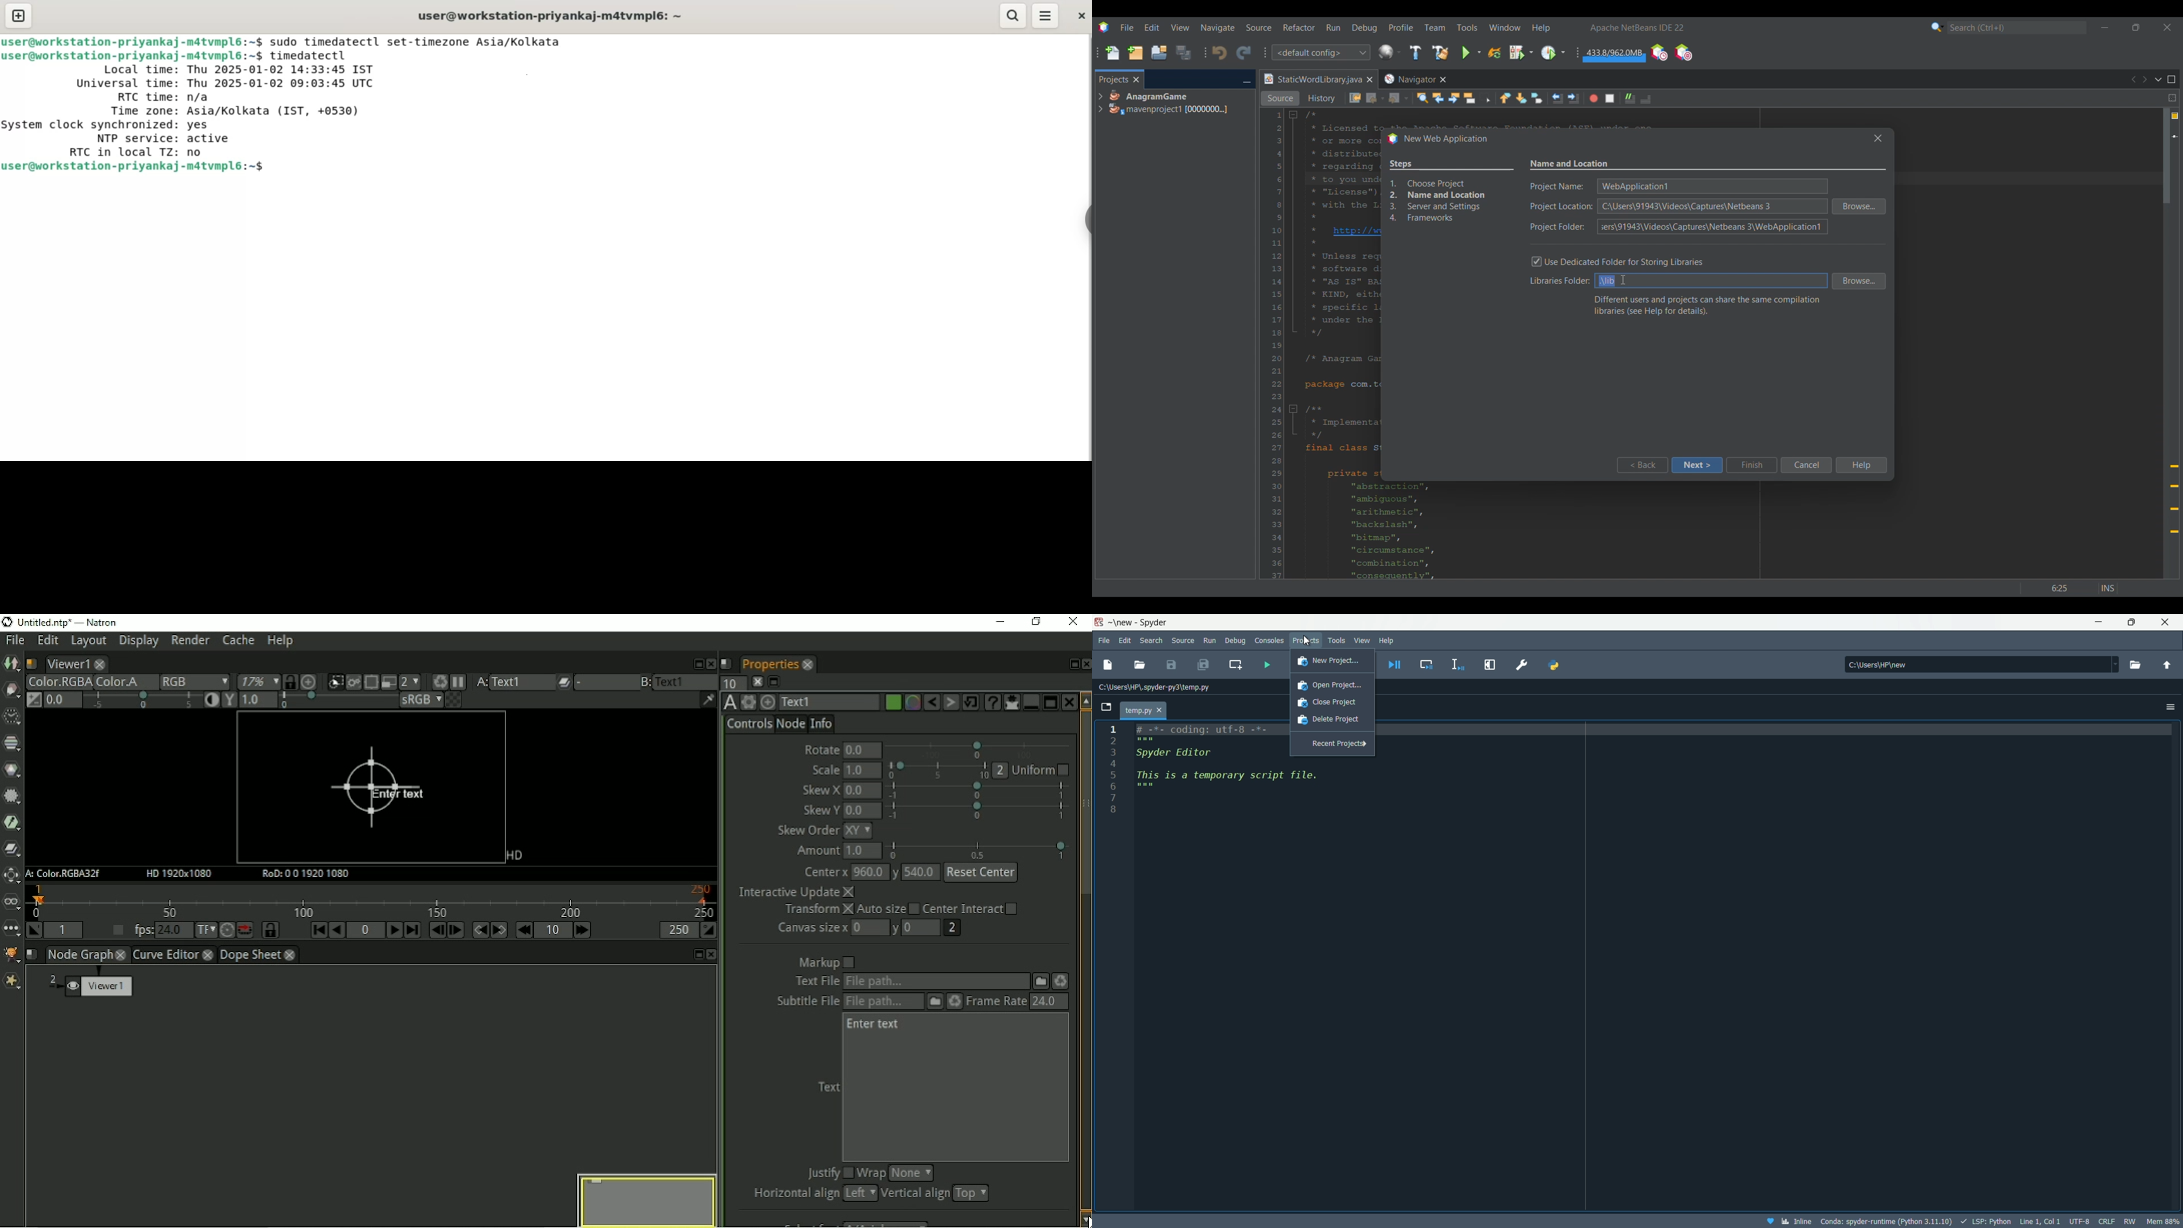 This screenshot has width=2184, height=1232. What do you see at coordinates (1203, 664) in the screenshot?
I see `Save all files ` at bounding box center [1203, 664].